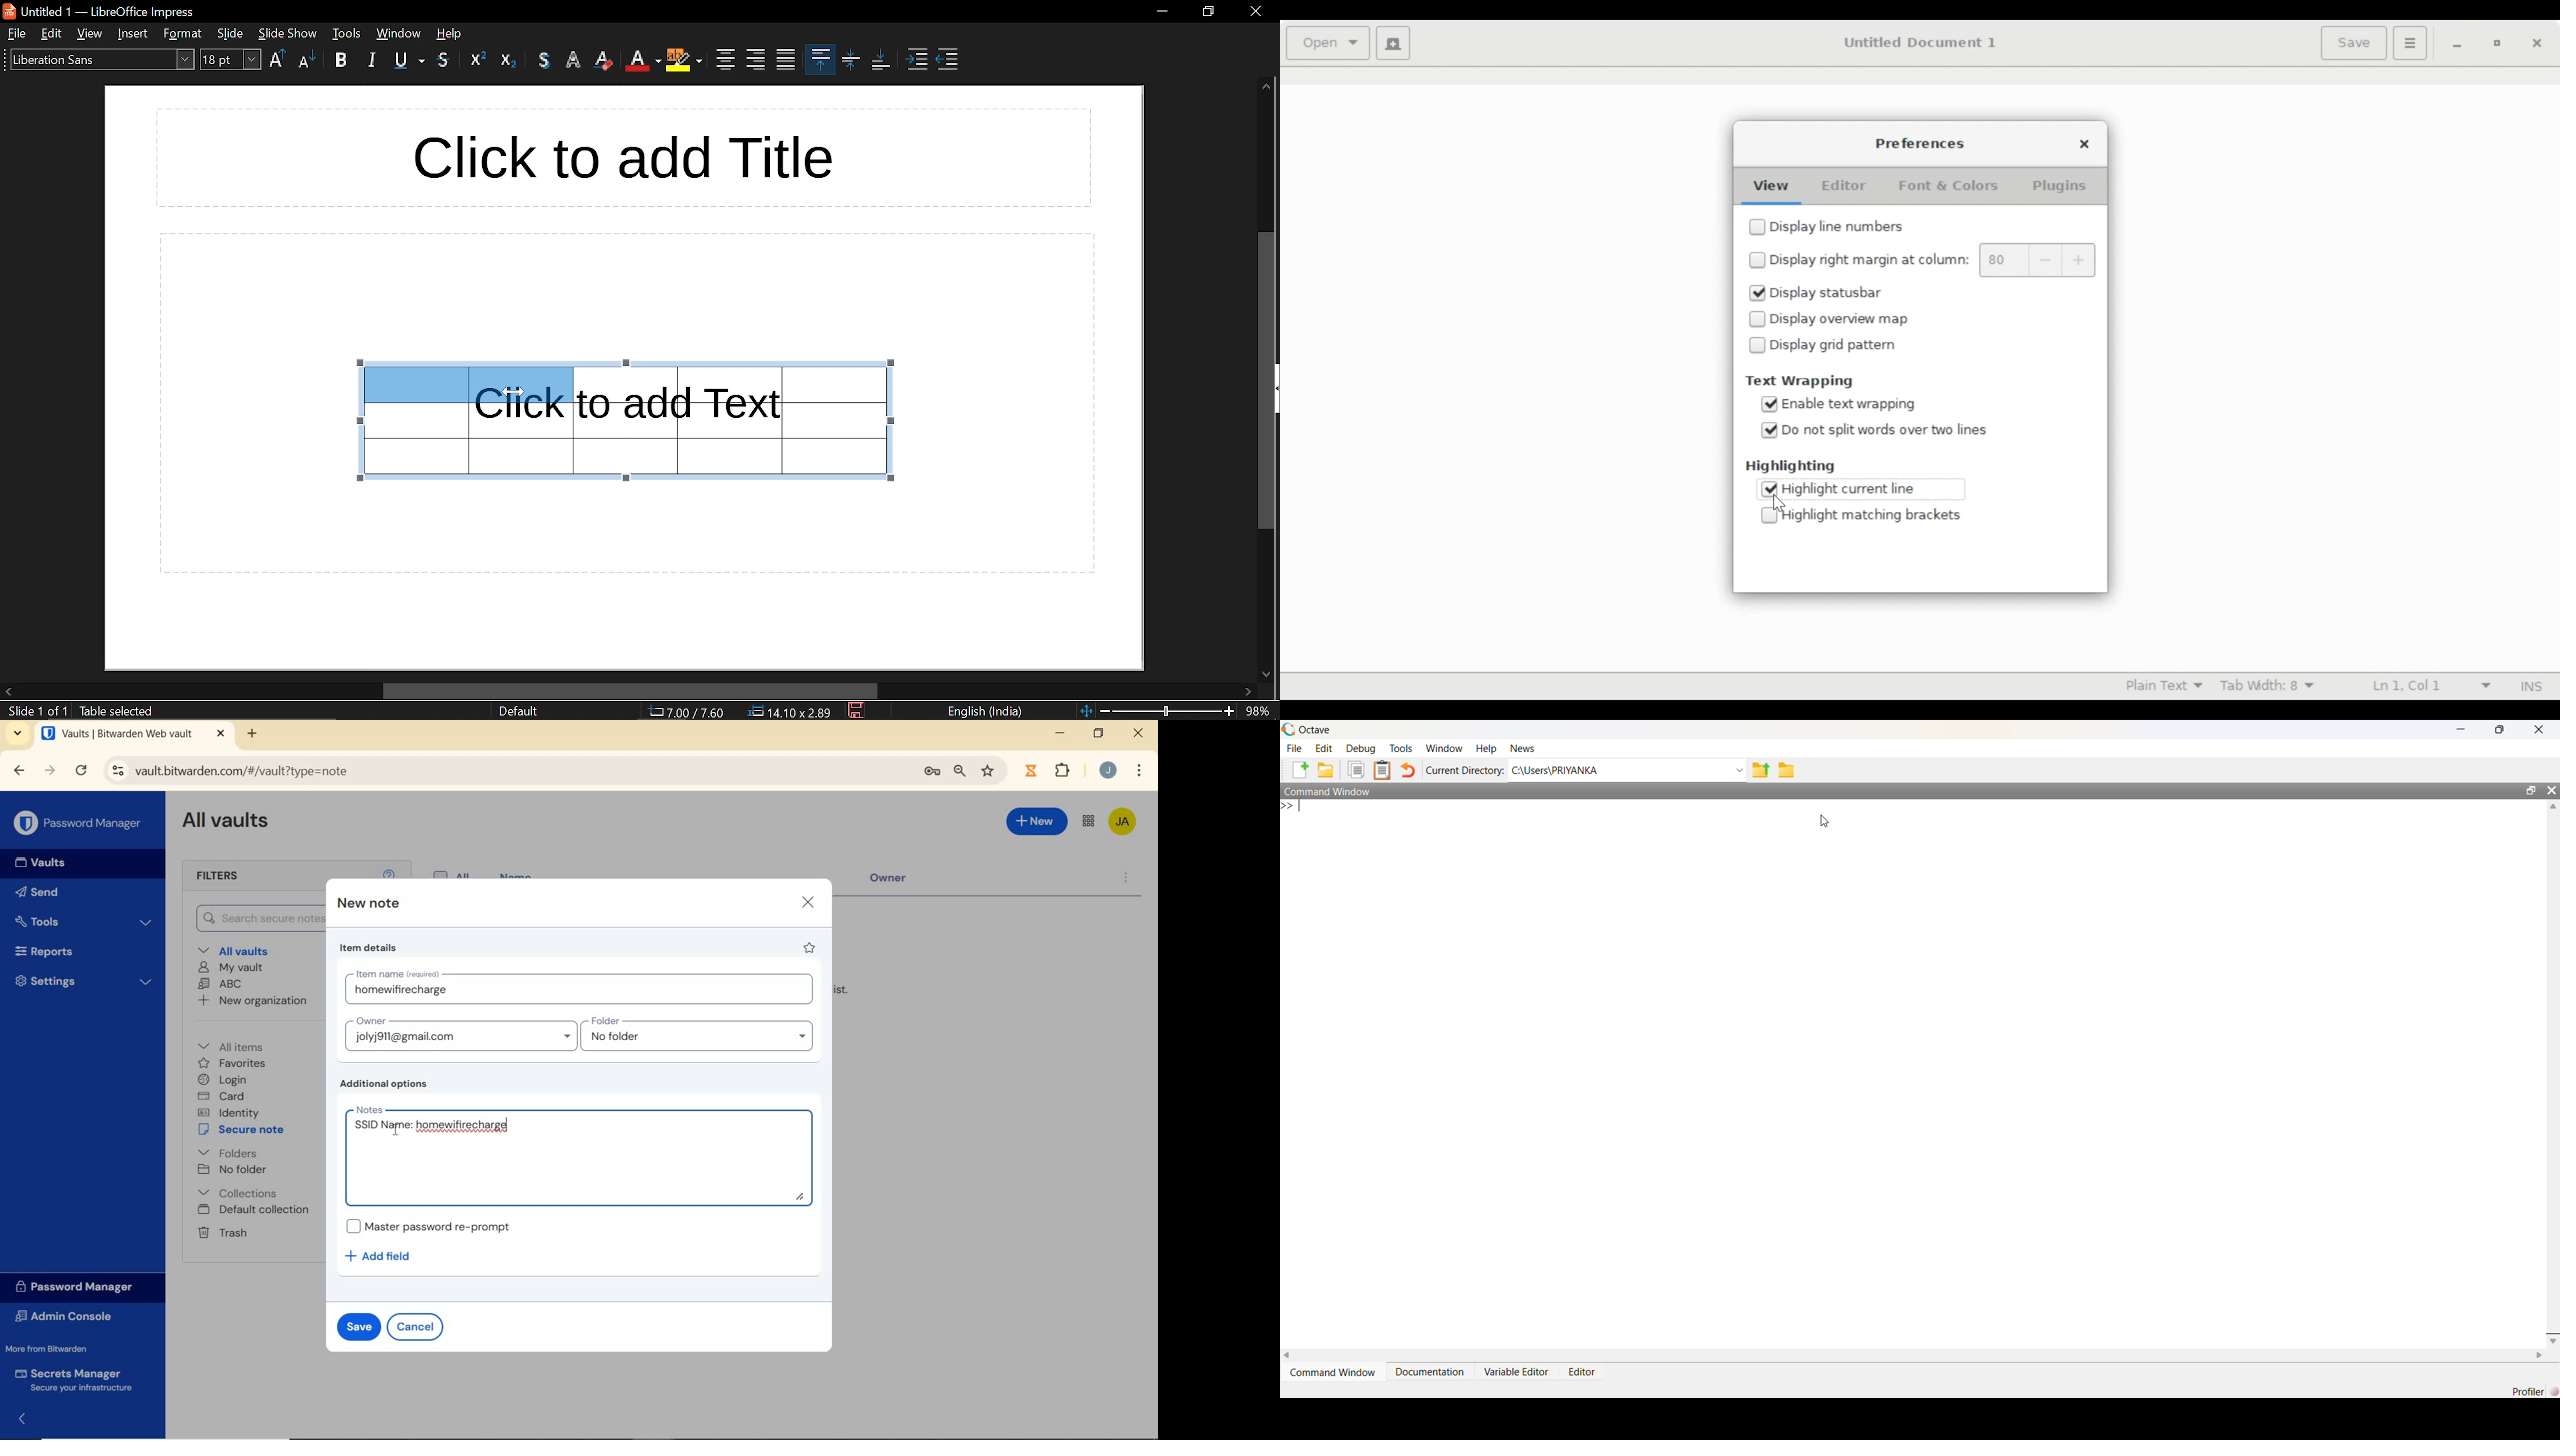 The width and height of the screenshot is (2576, 1456). I want to click on cancel, so click(415, 1328).